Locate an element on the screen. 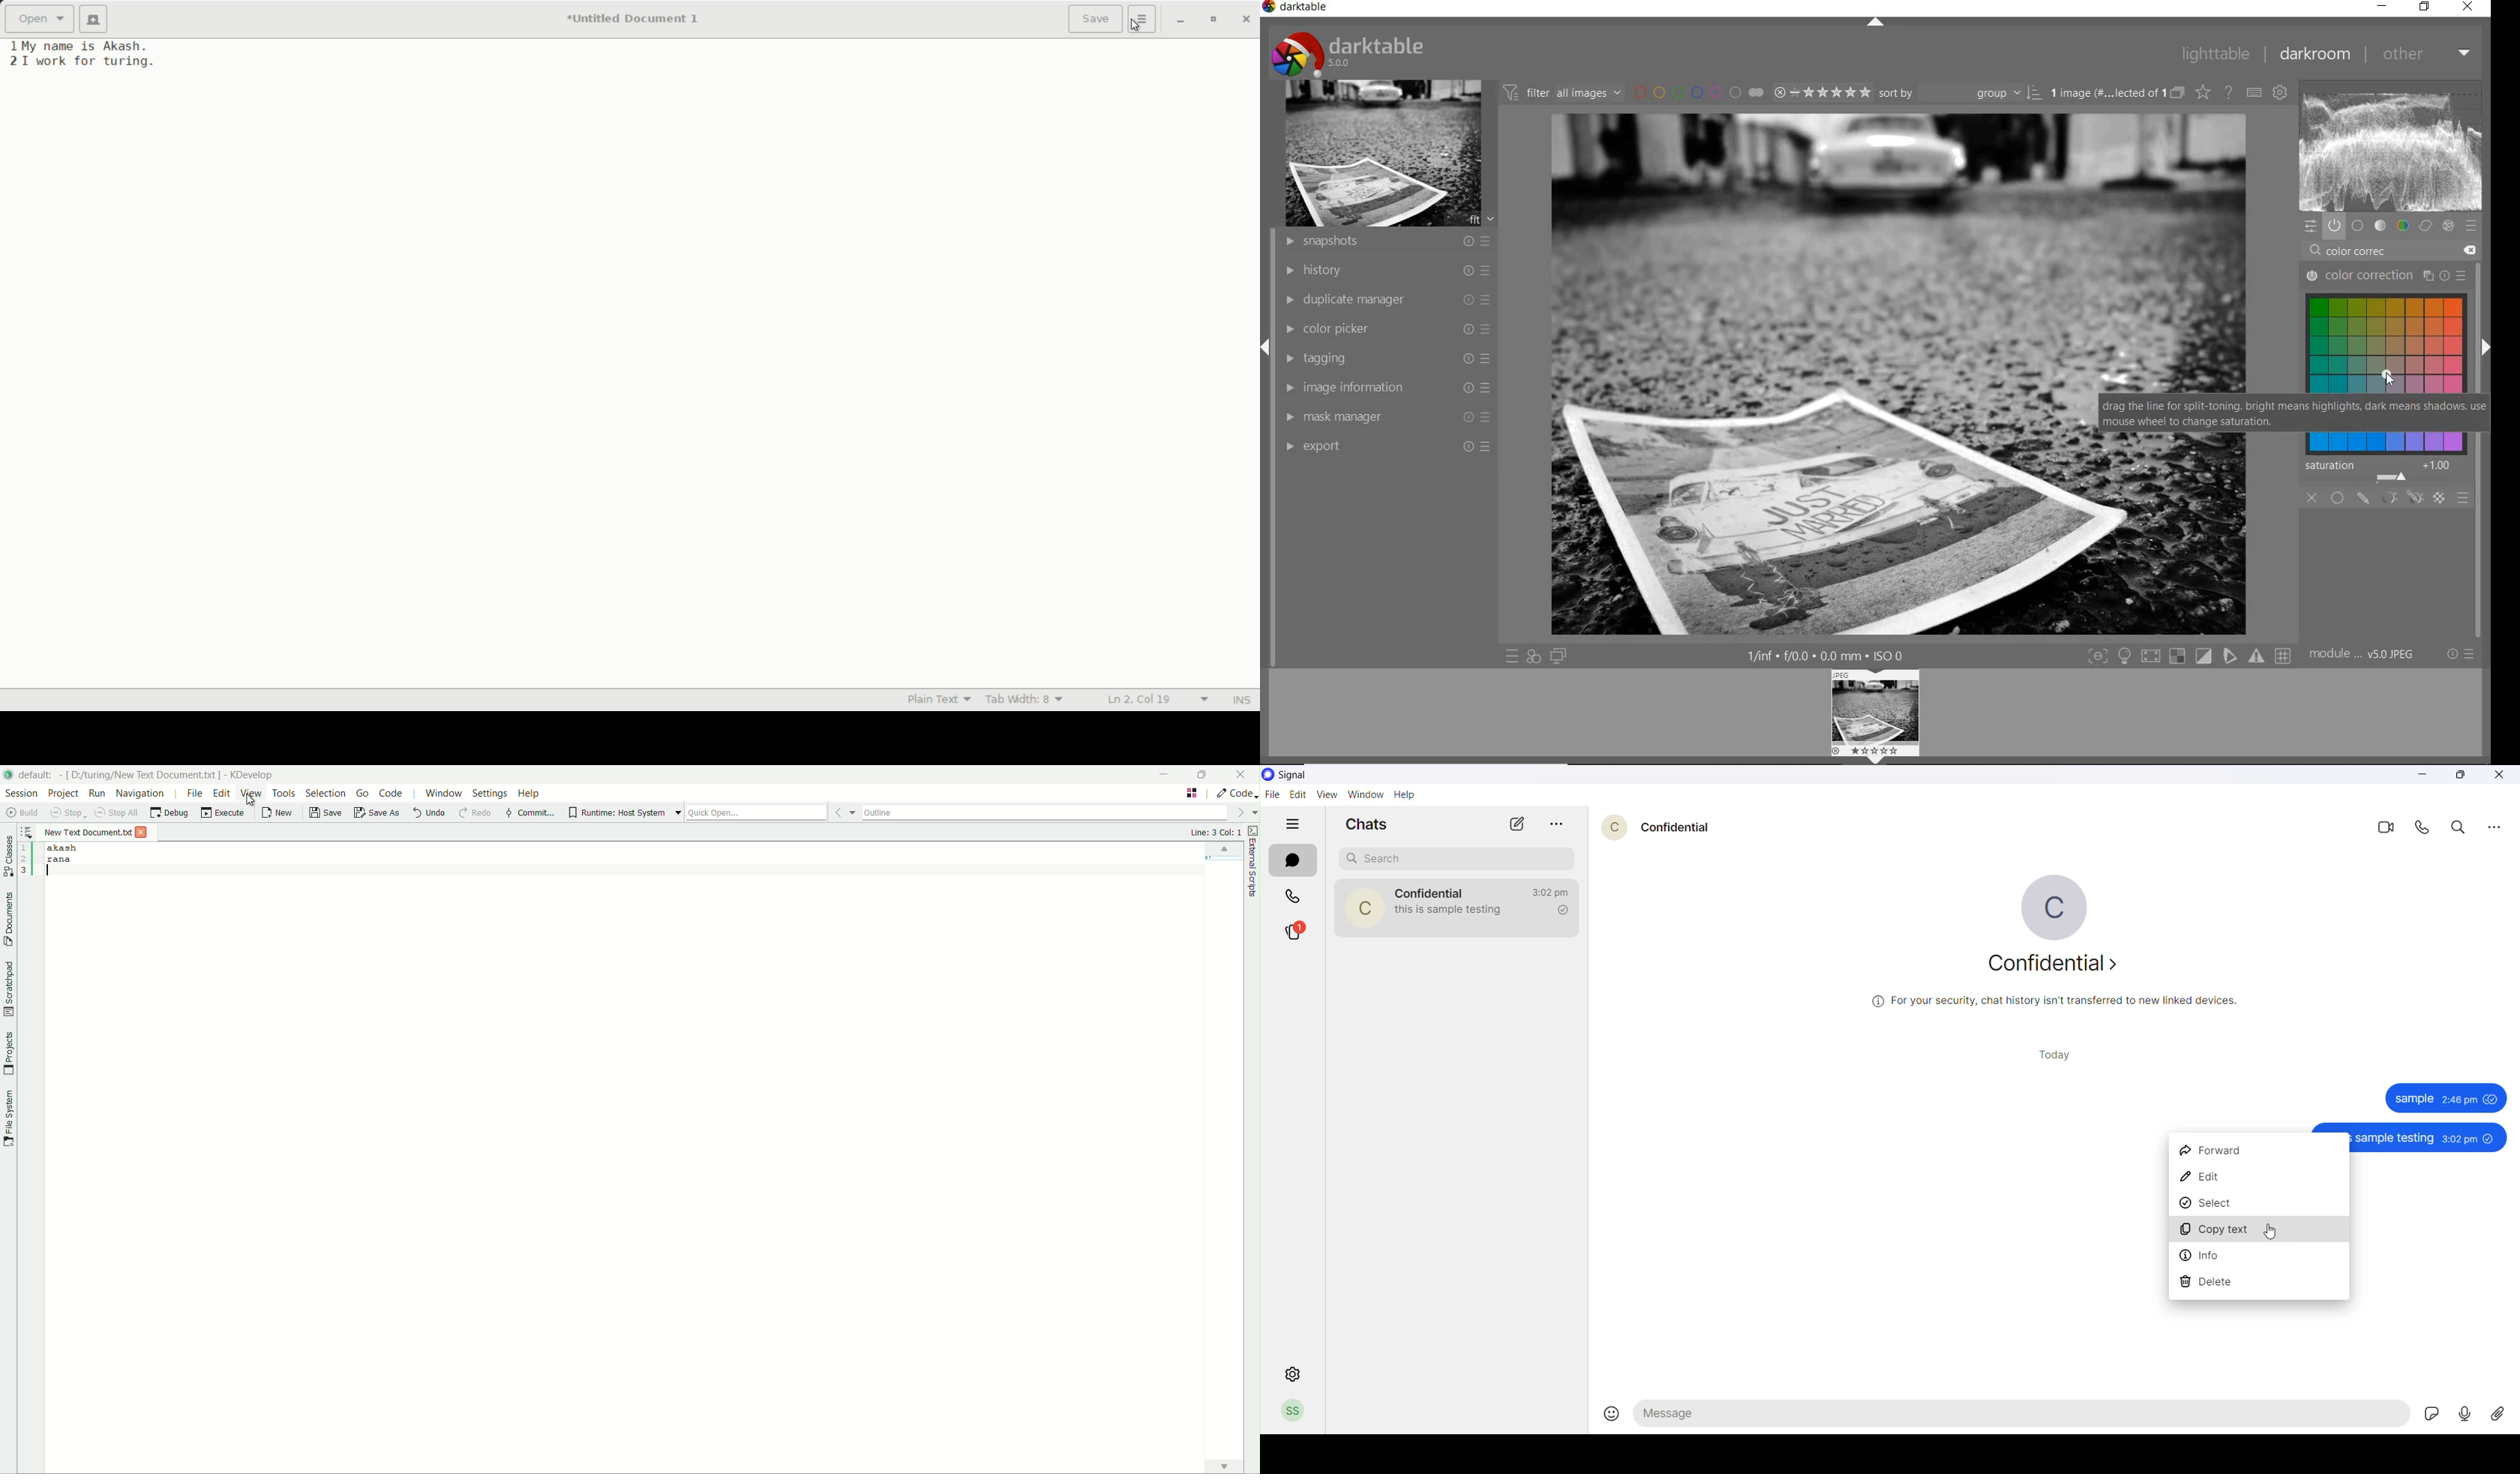 The height and width of the screenshot is (1484, 2520). scollbar is located at coordinates (2482, 294).